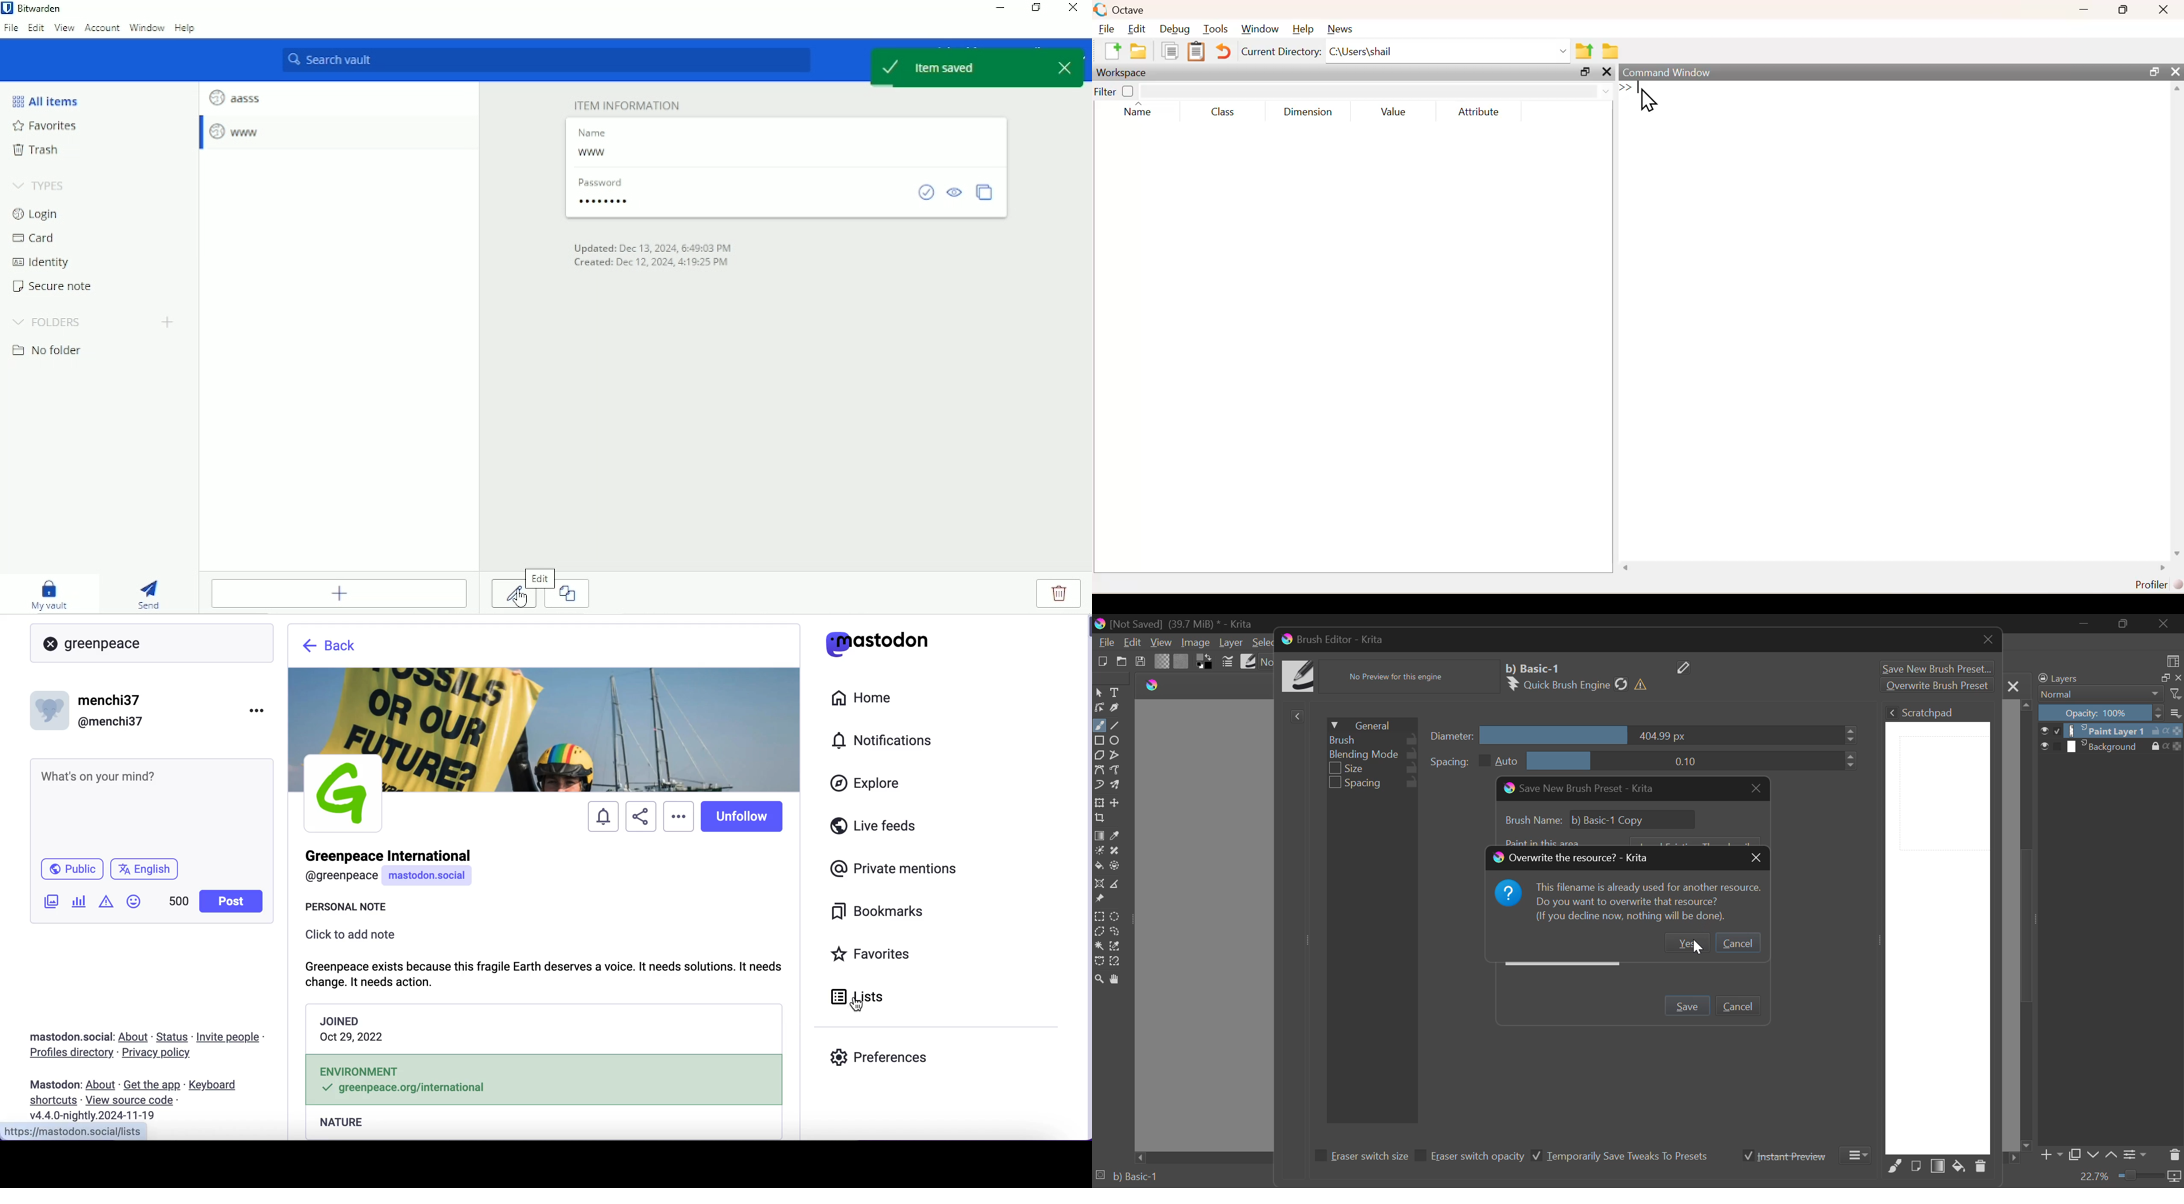  I want to click on Fill, so click(1099, 866).